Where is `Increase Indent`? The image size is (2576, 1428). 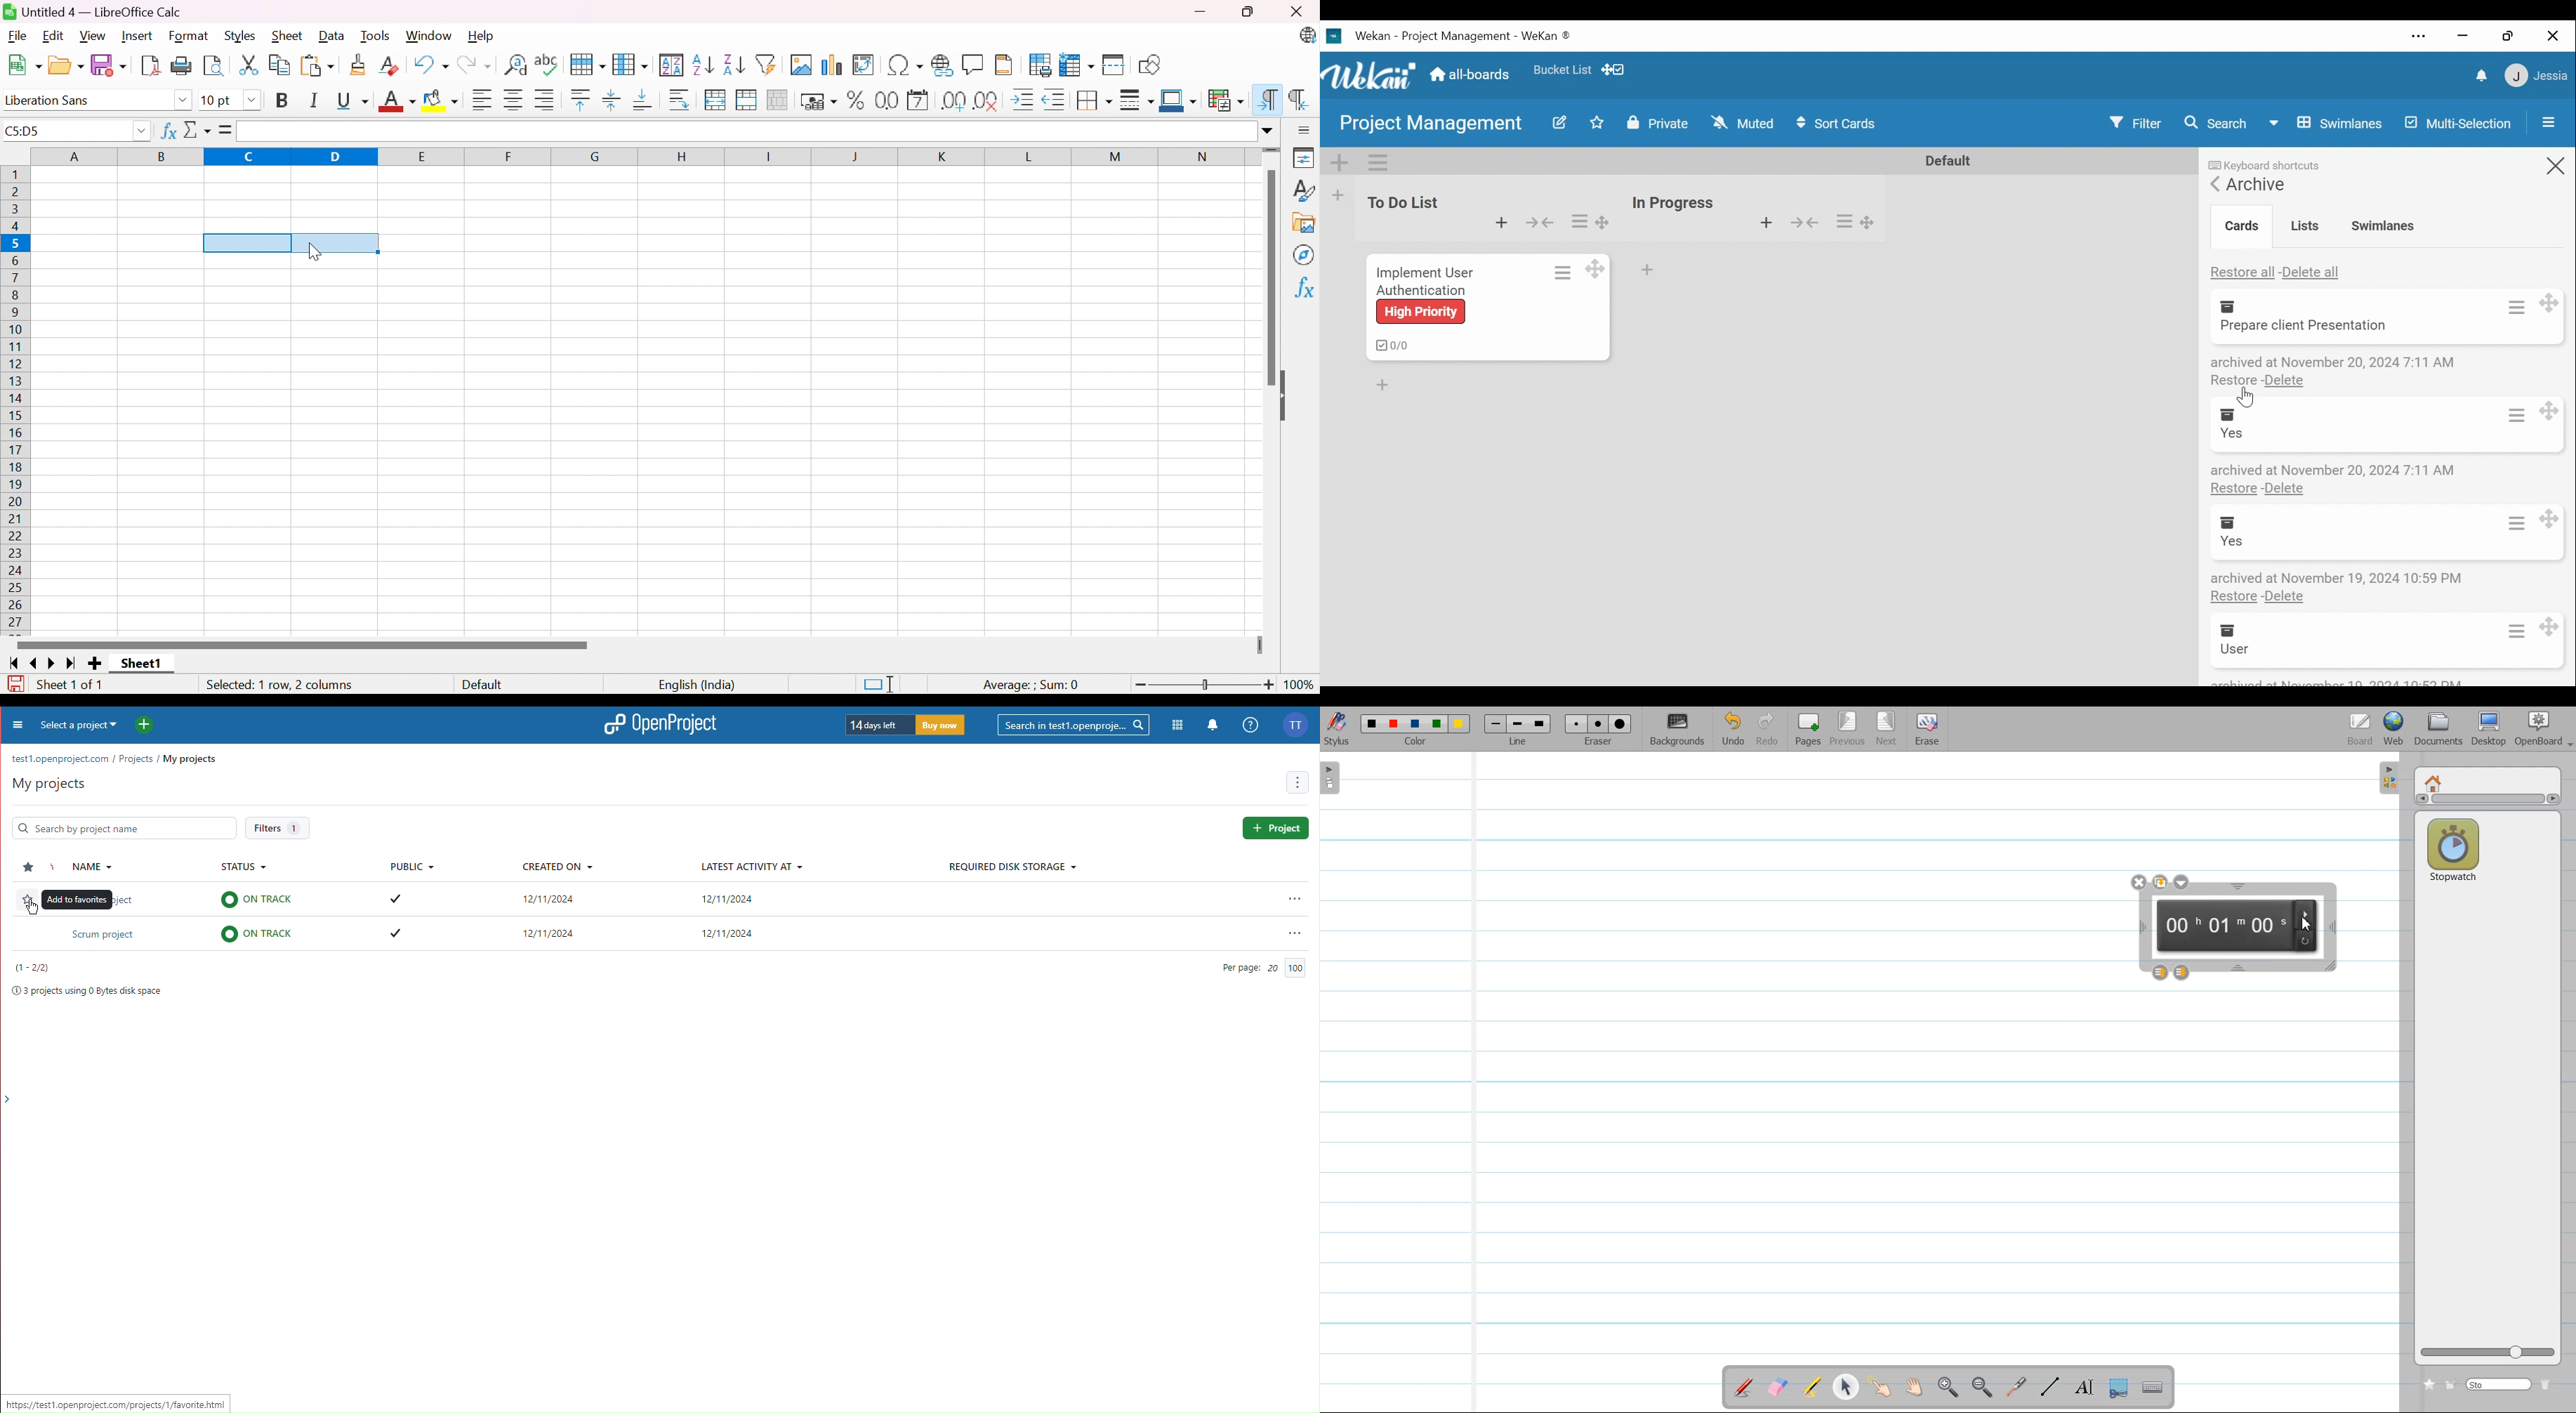
Increase Indent is located at coordinates (1025, 98).